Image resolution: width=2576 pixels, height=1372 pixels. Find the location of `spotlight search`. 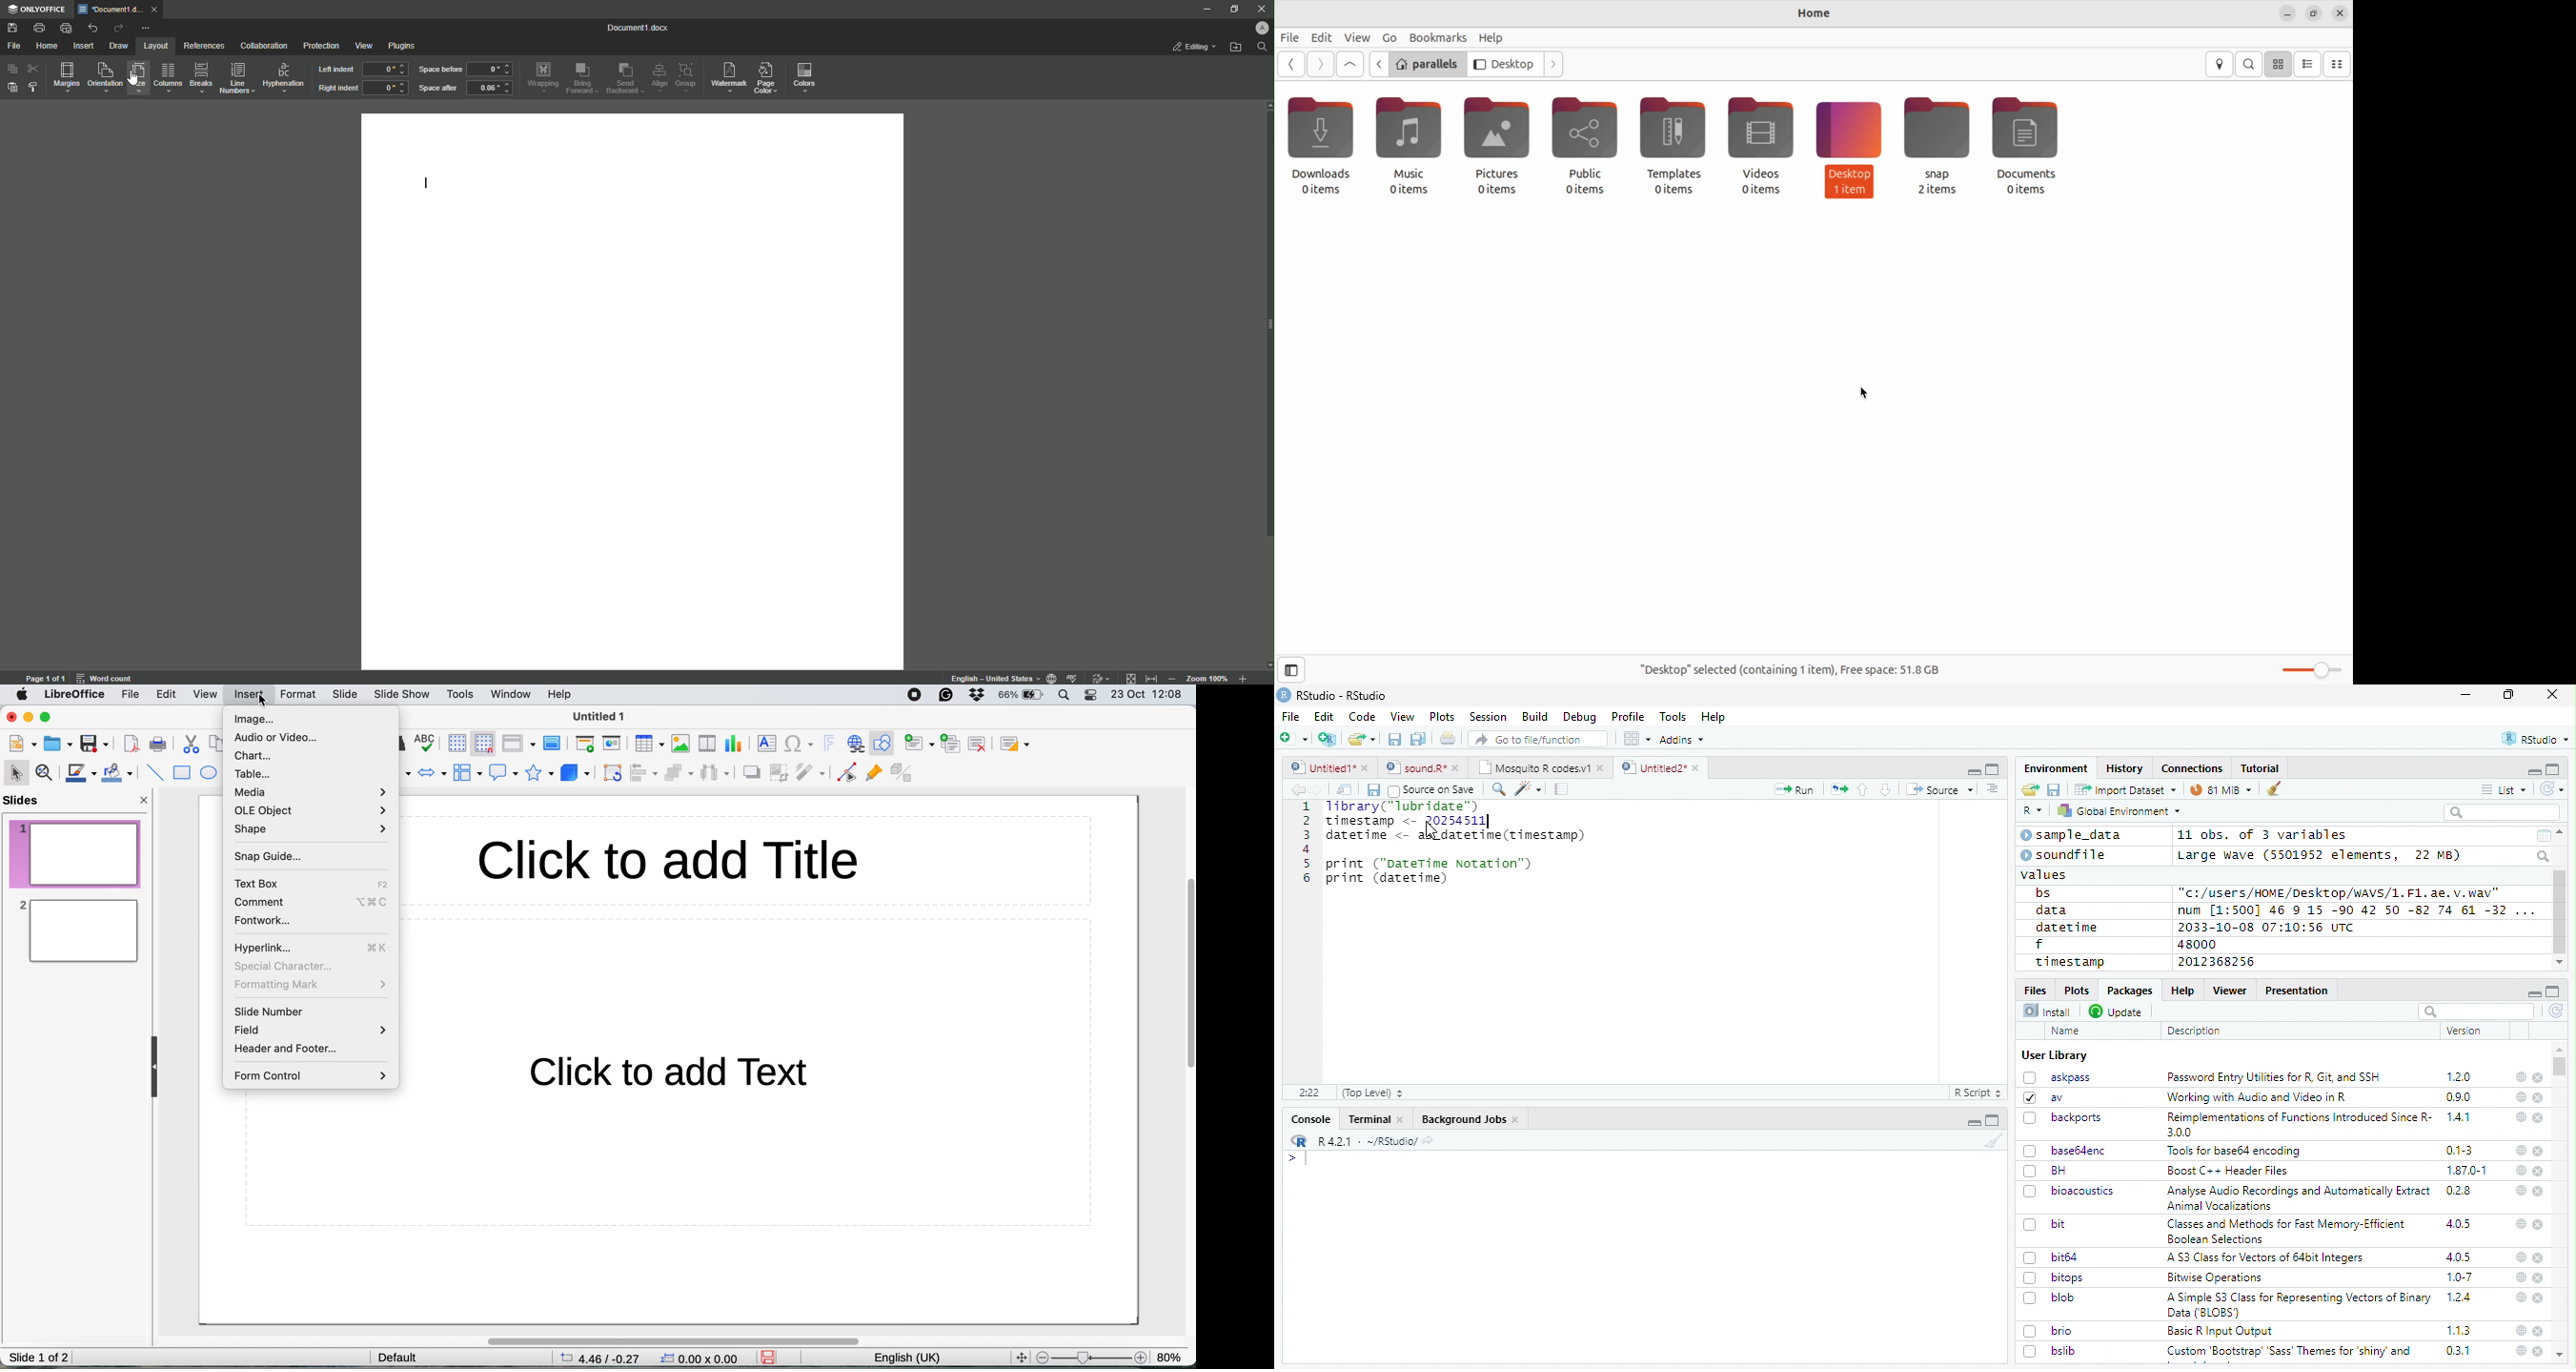

spotlight search is located at coordinates (1065, 695).